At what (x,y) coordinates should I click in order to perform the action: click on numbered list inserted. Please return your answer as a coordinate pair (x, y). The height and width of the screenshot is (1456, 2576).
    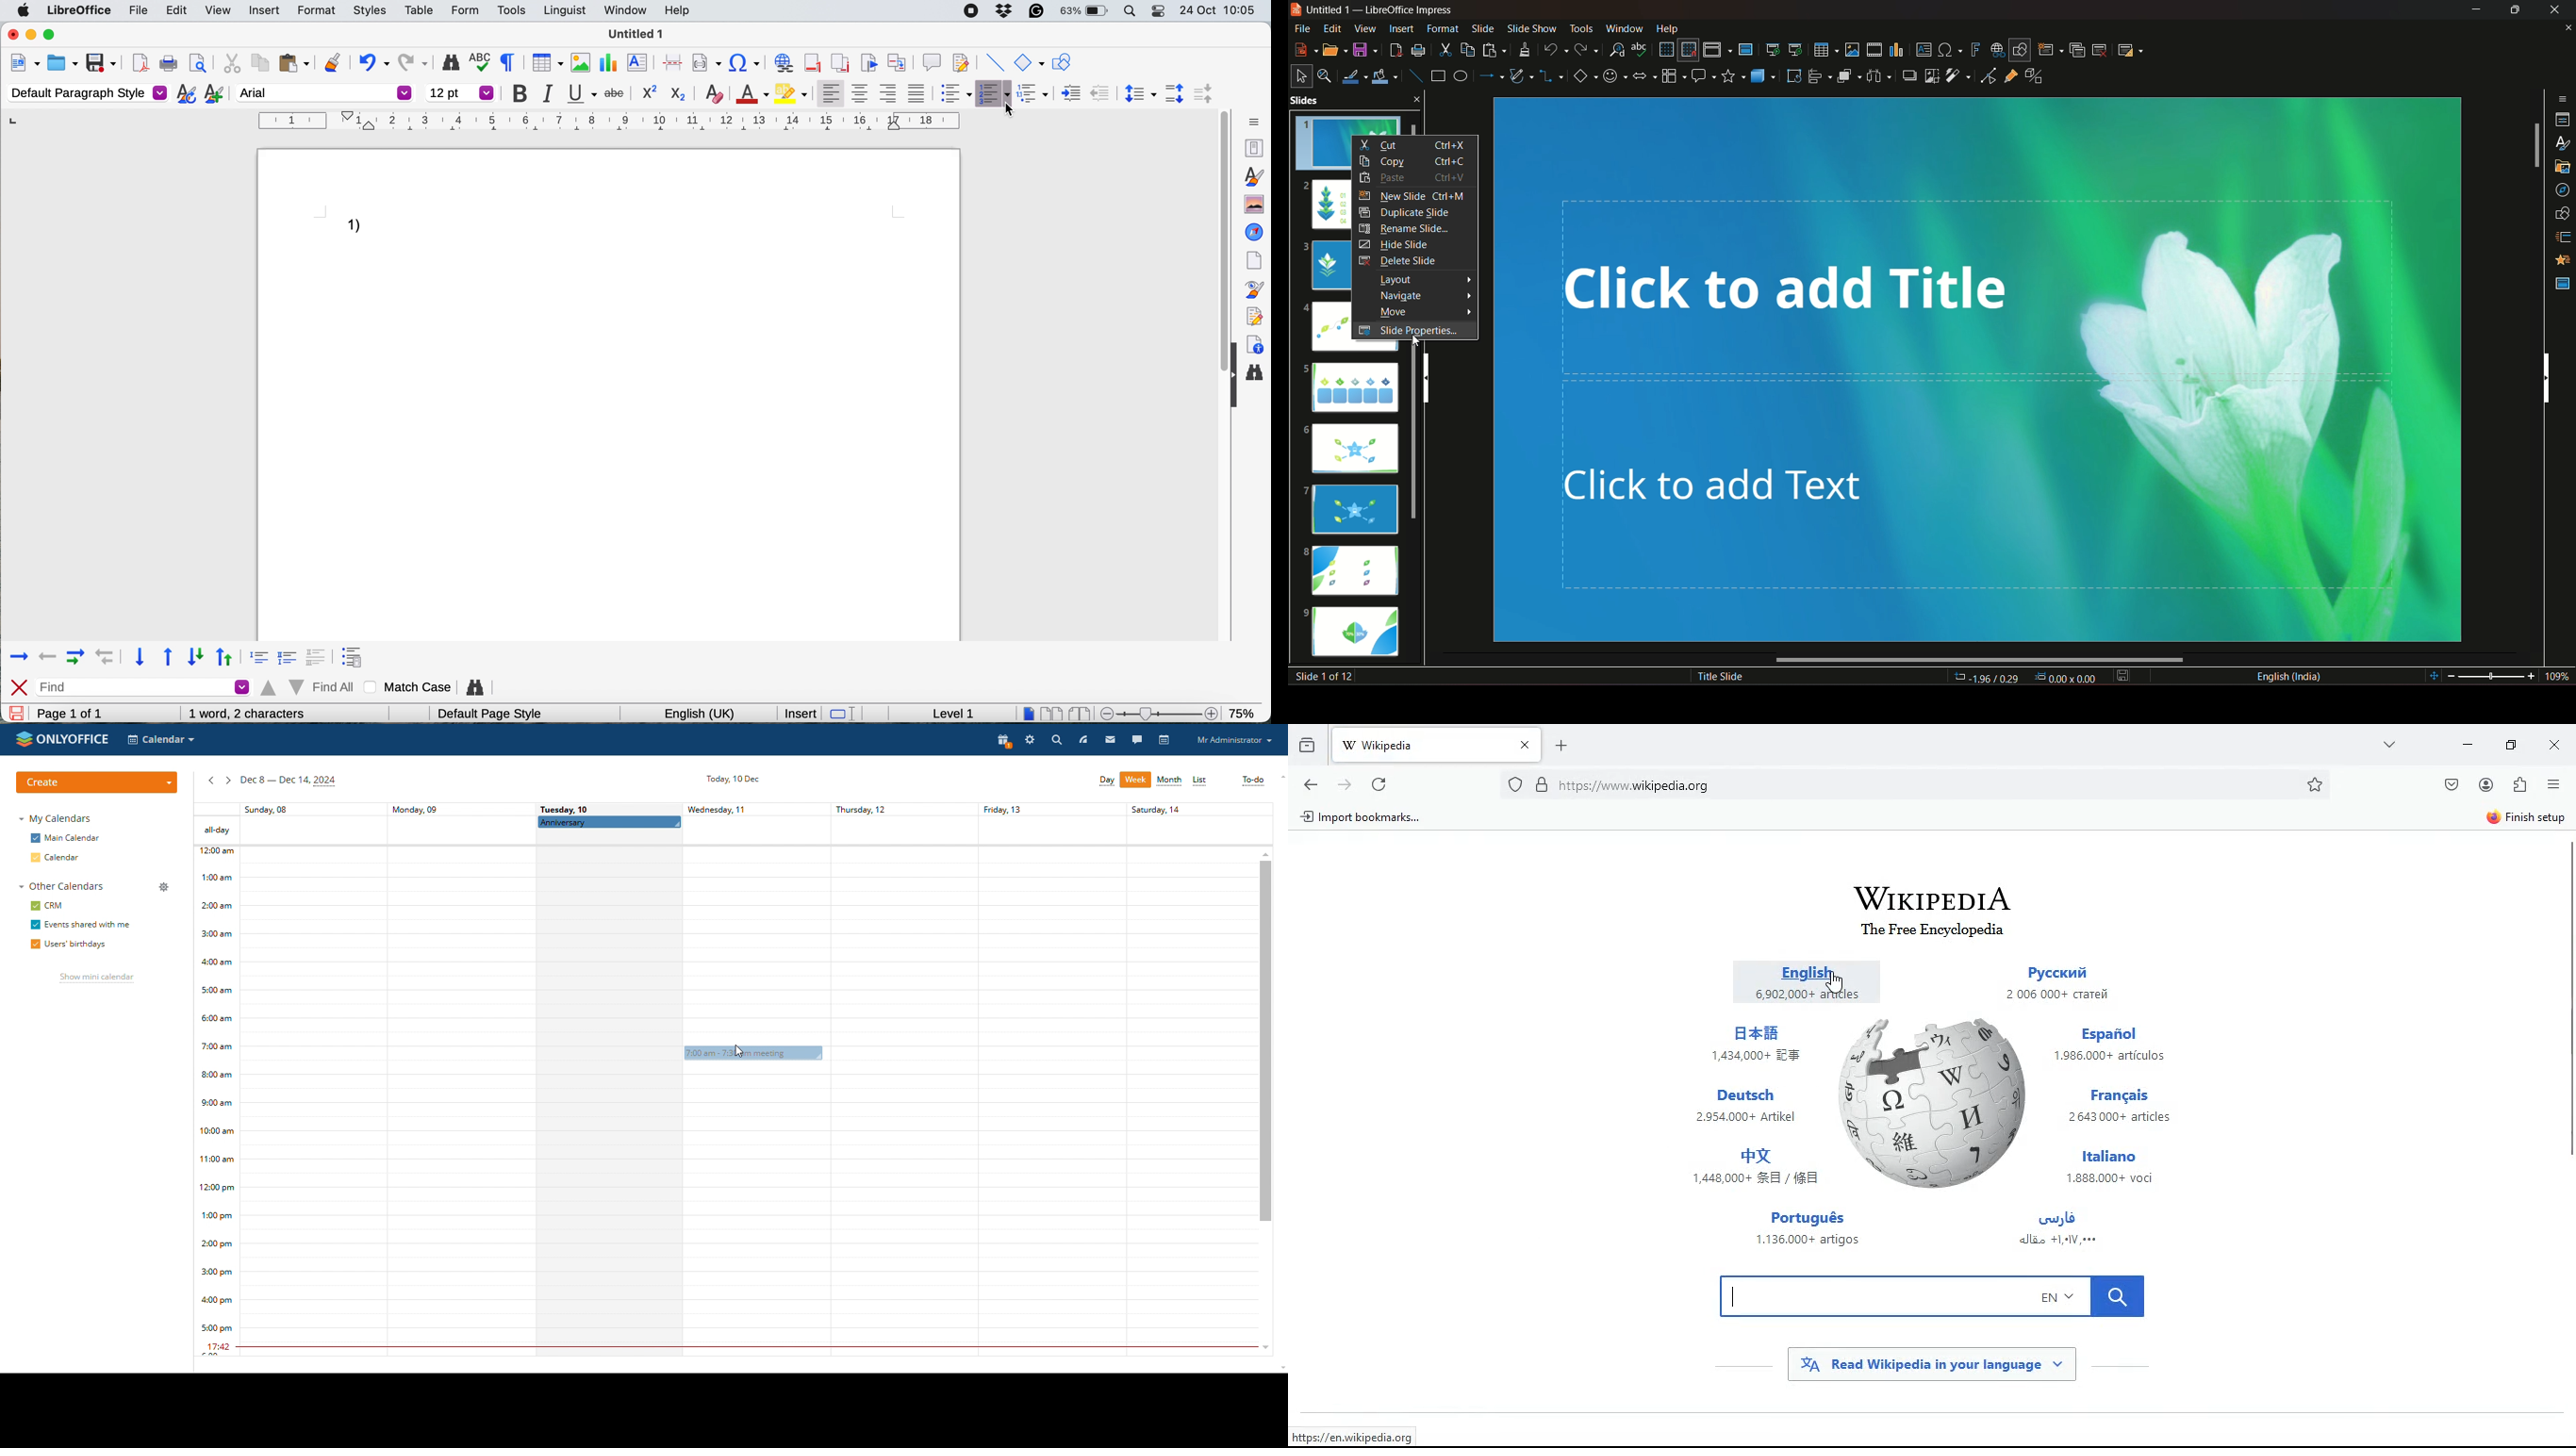
    Looking at the image, I should click on (361, 228).